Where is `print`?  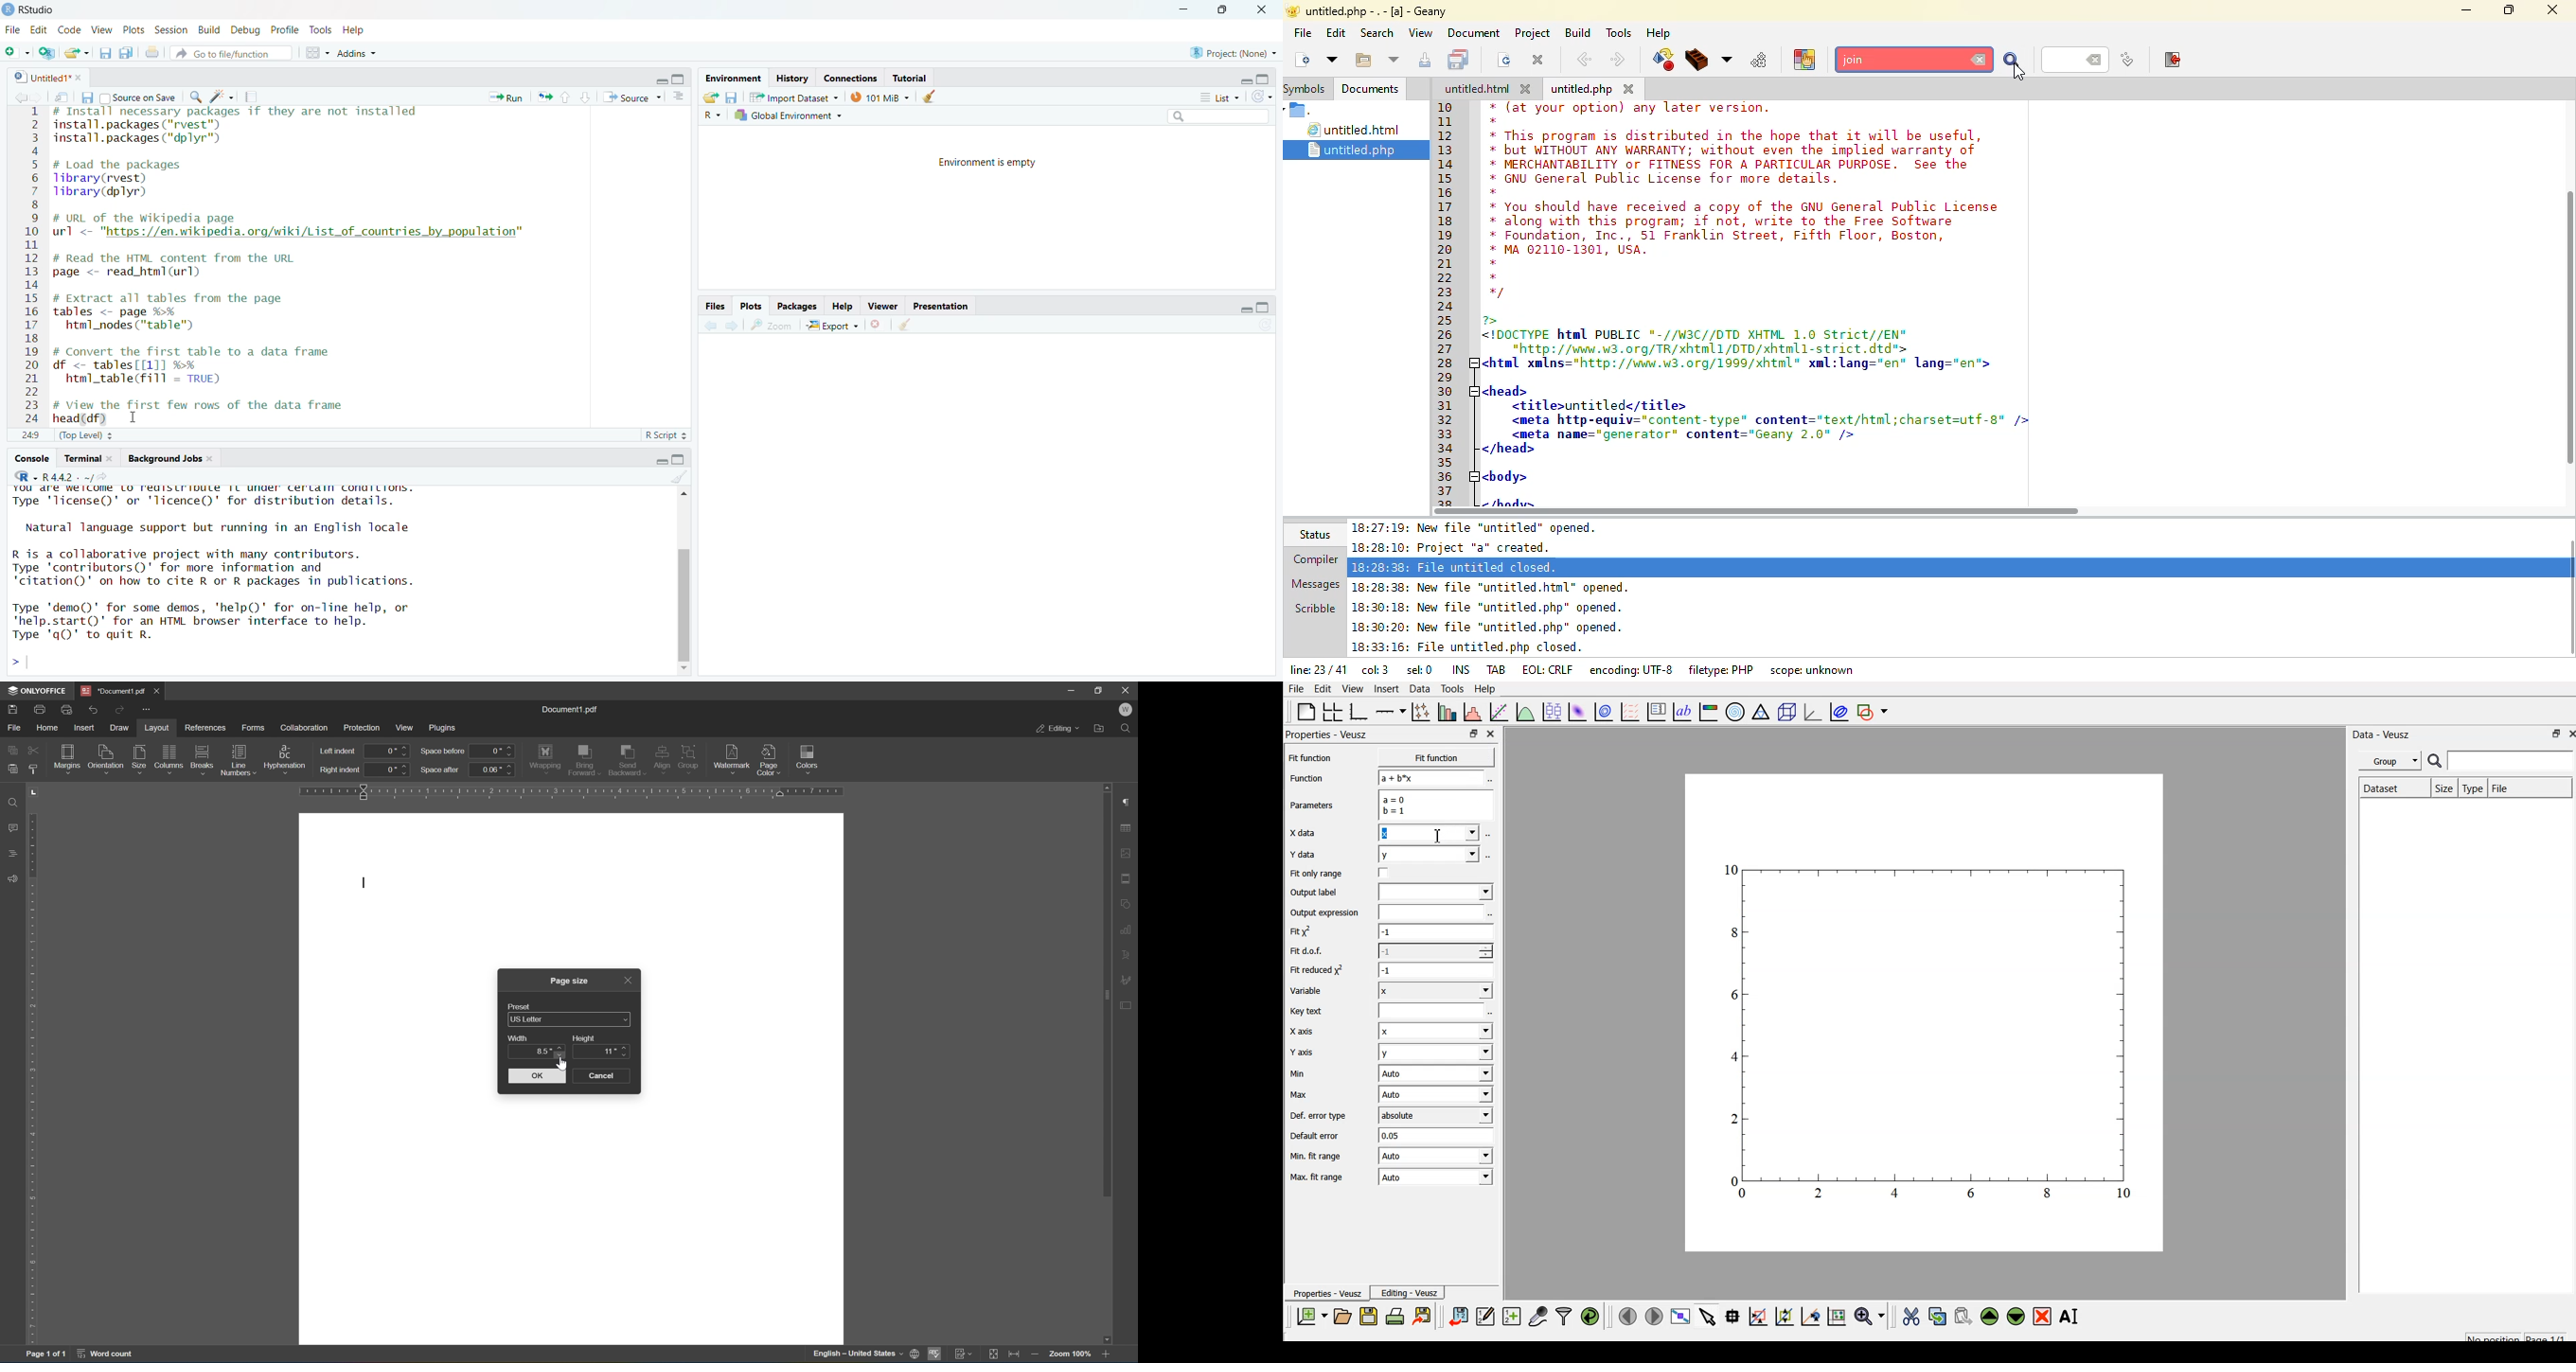
print is located at coordinates (152, 52).